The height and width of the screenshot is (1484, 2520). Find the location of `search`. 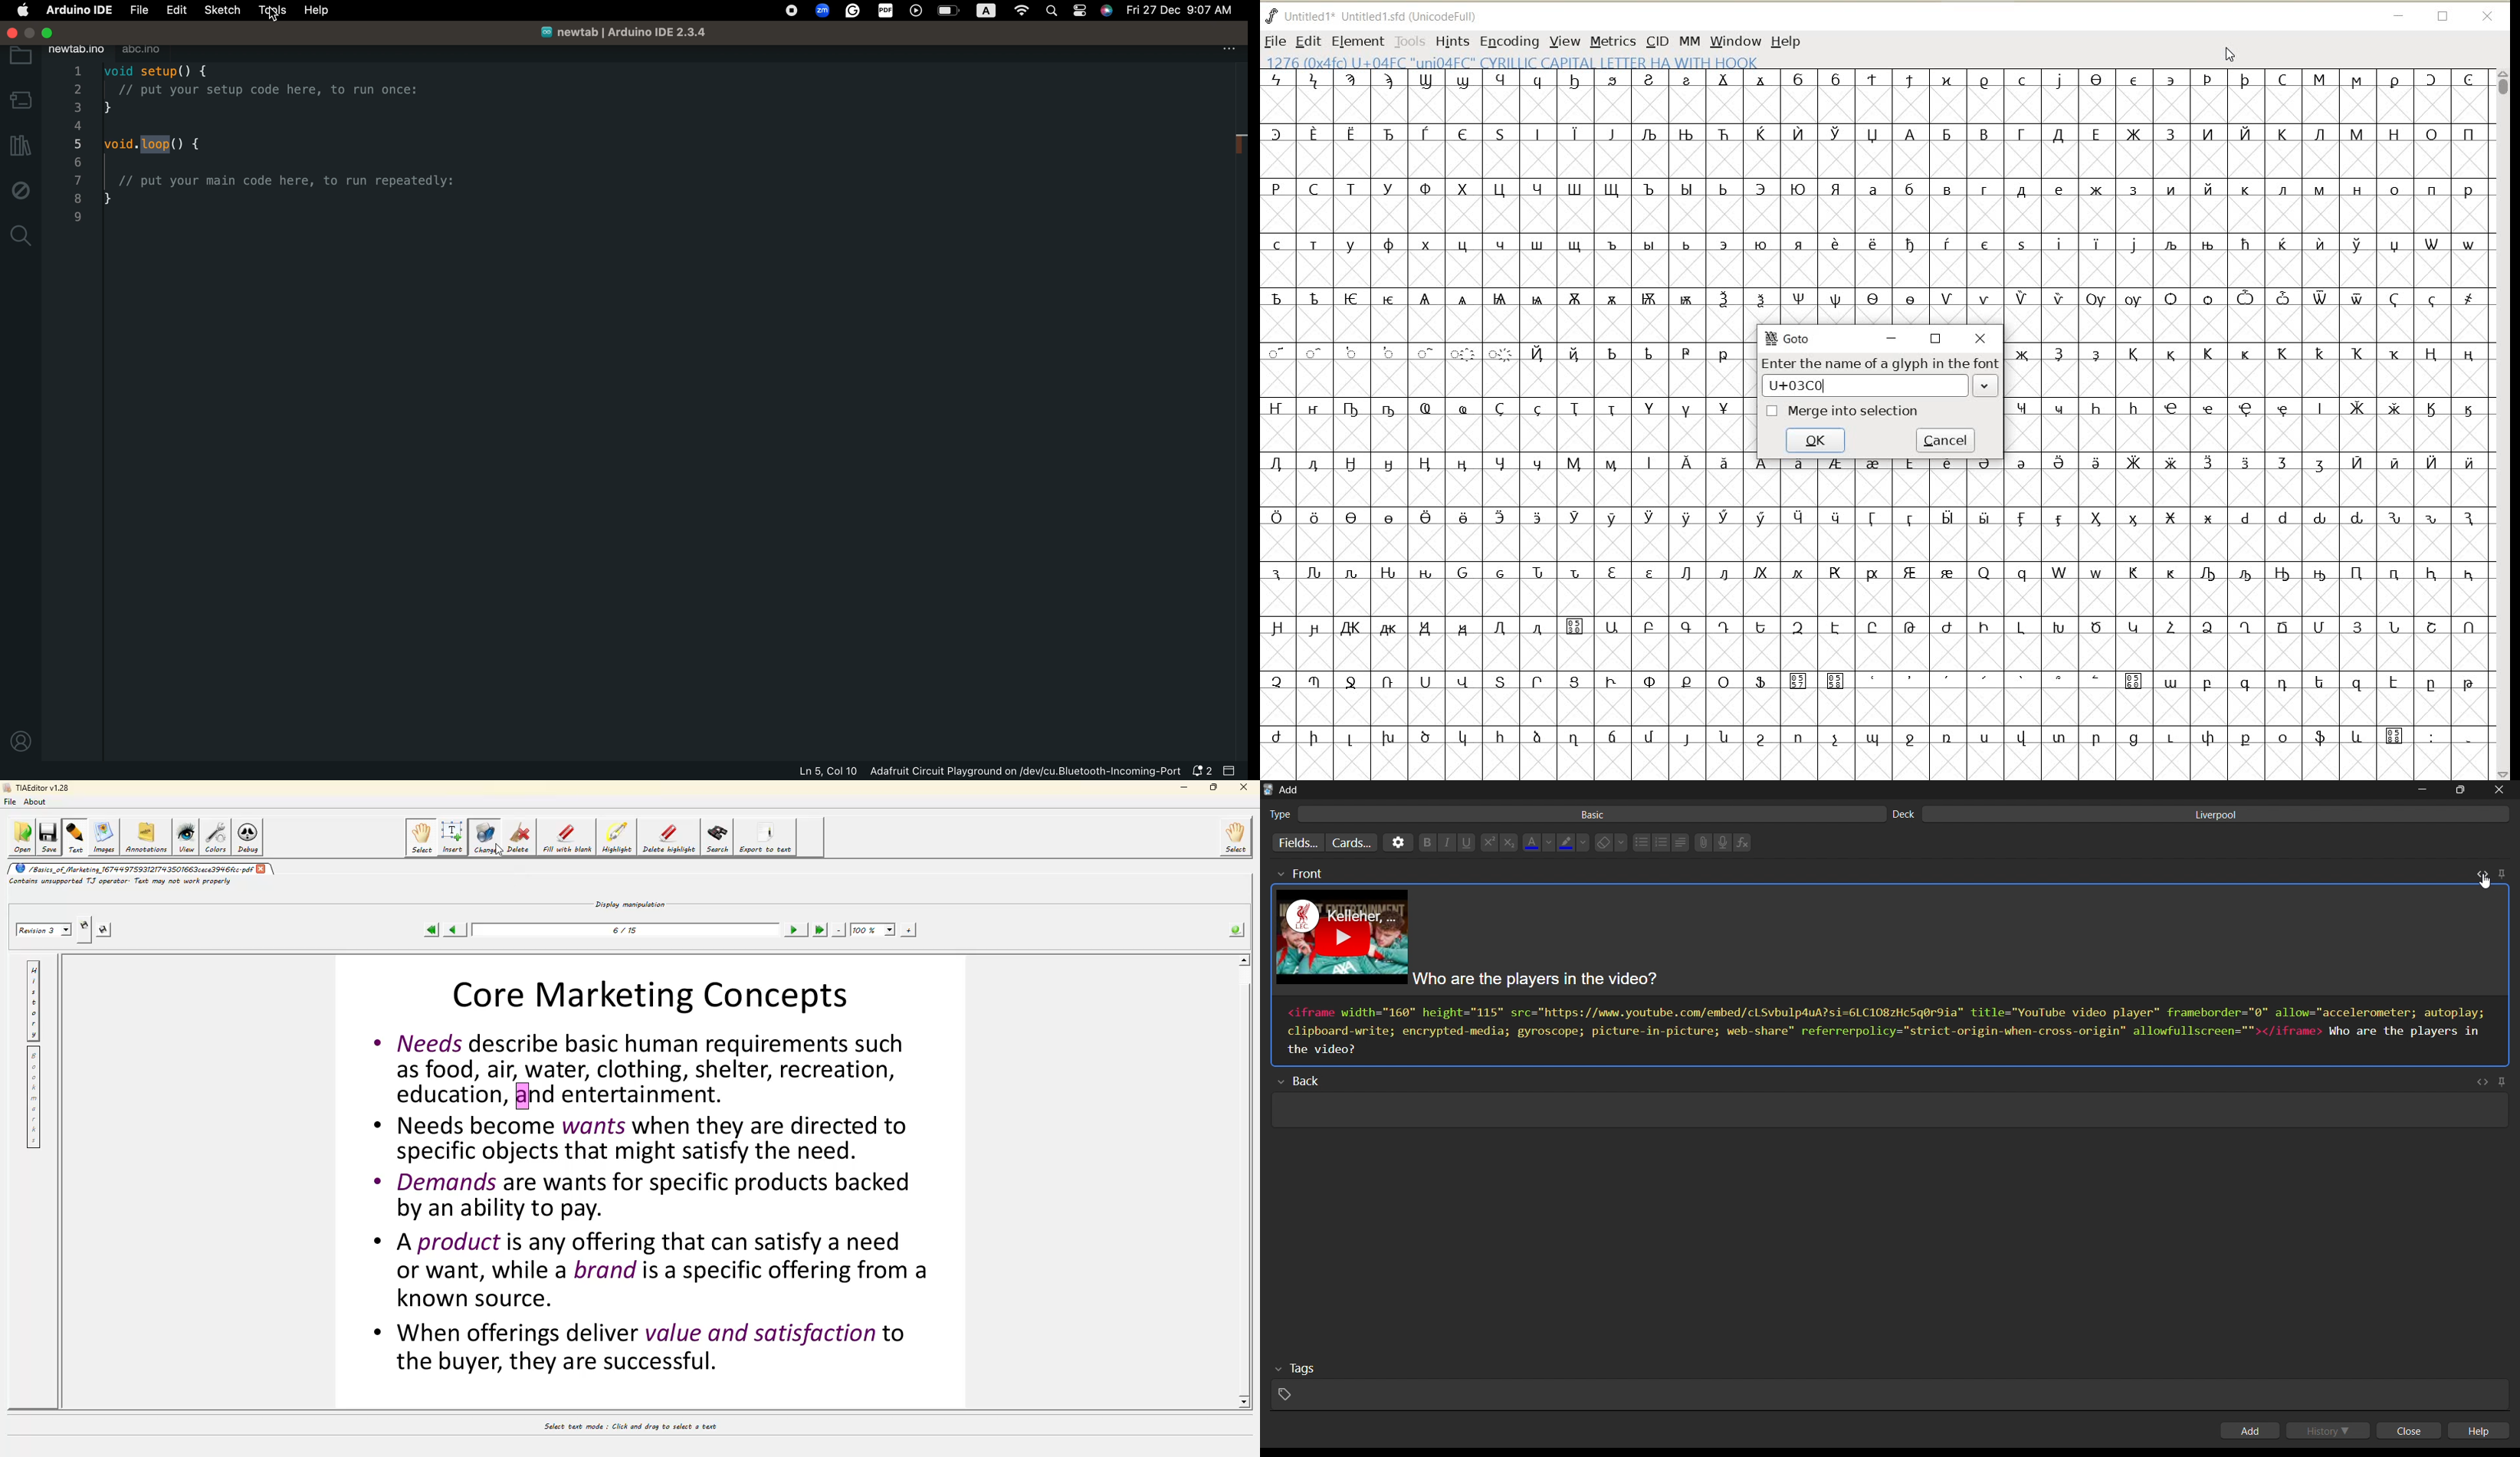

search is located at coordinates (20, 238).